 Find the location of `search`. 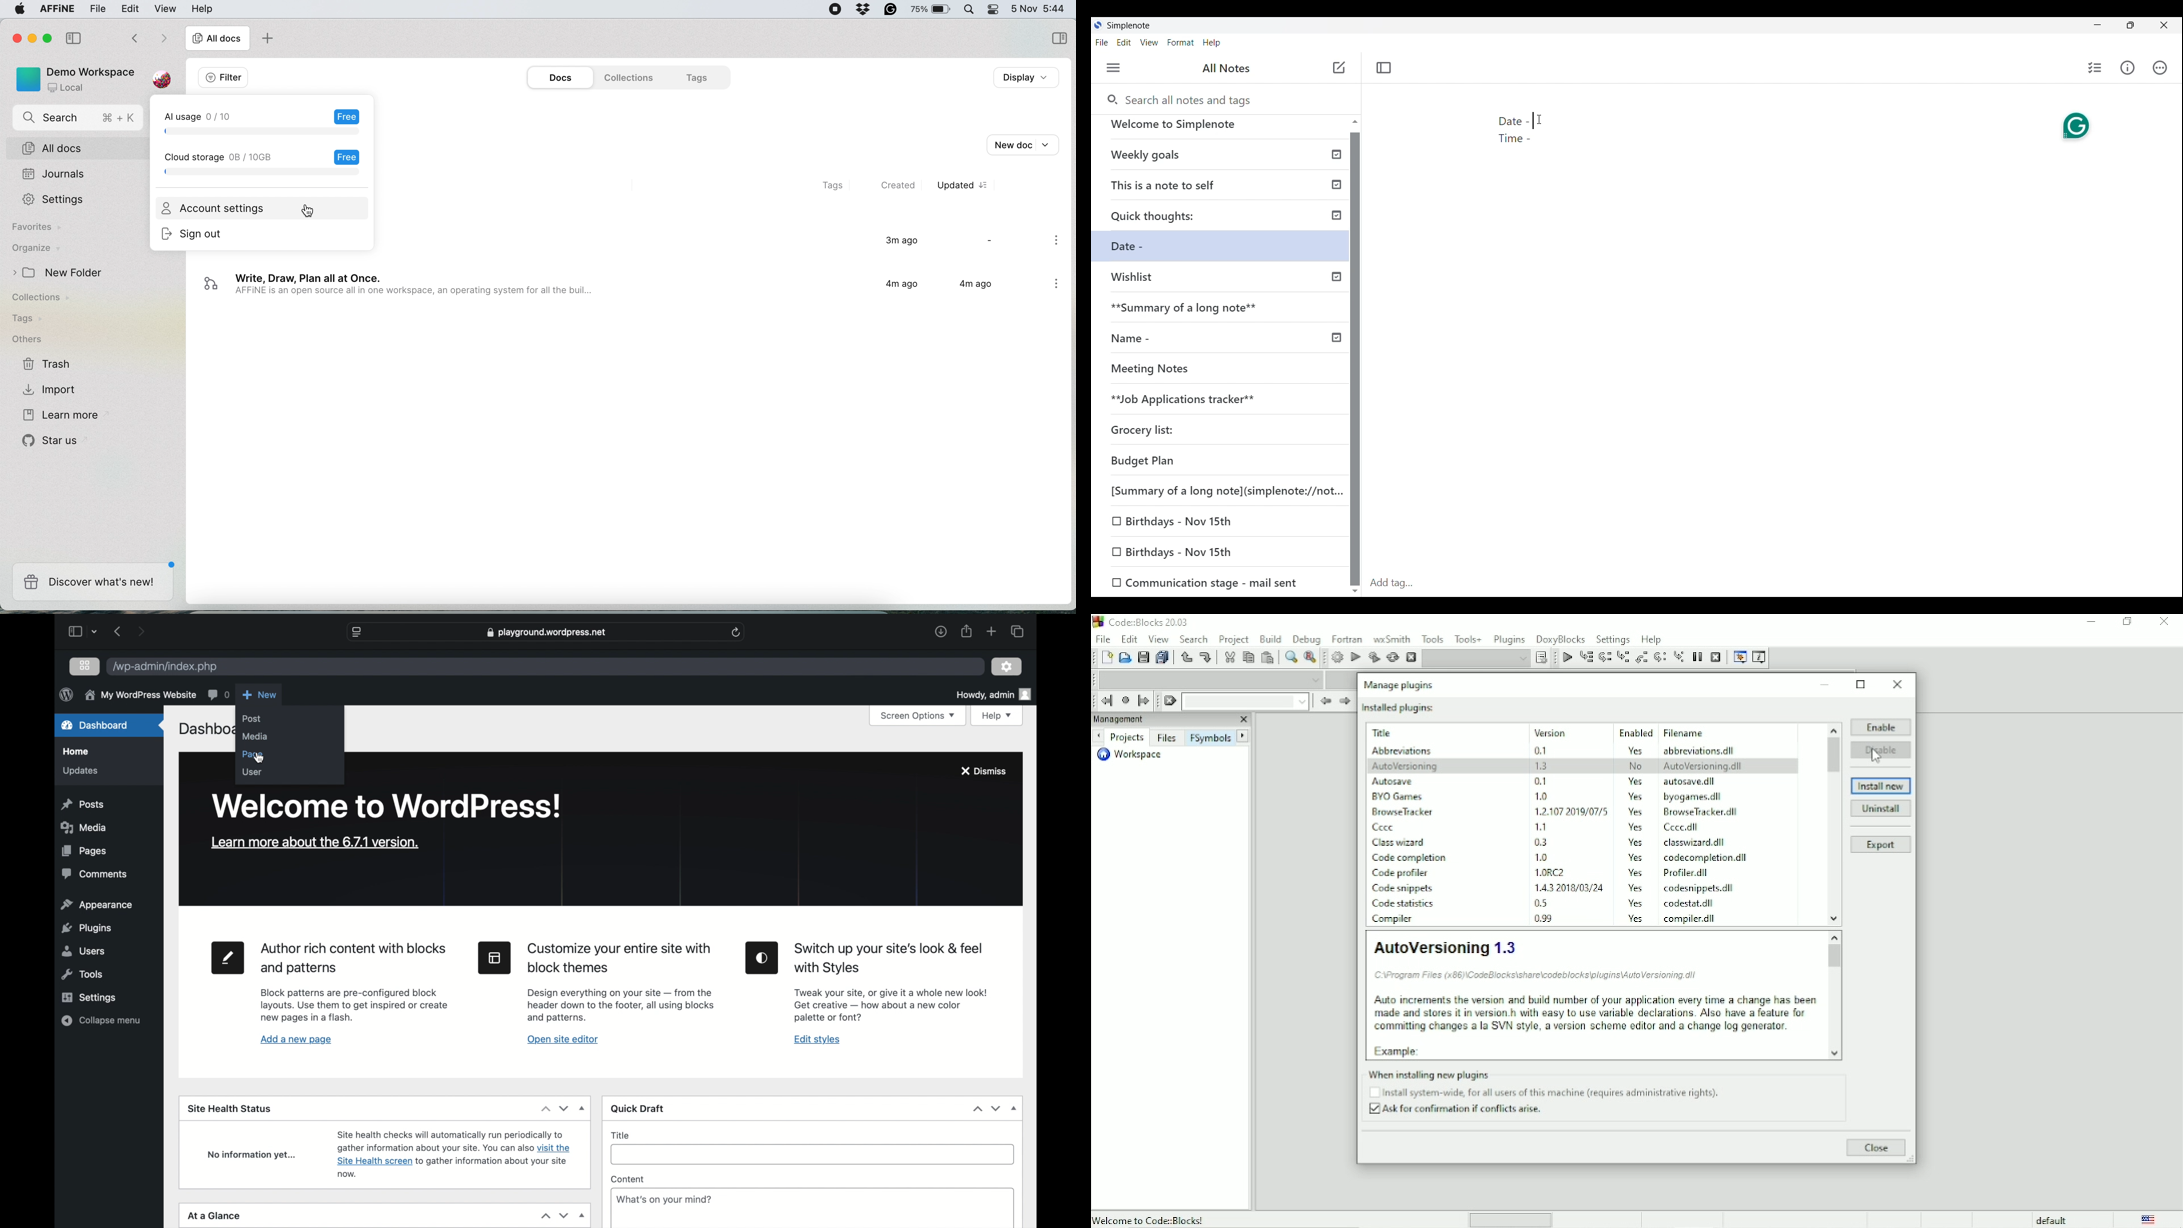

search is located at coordinates (80, 119).